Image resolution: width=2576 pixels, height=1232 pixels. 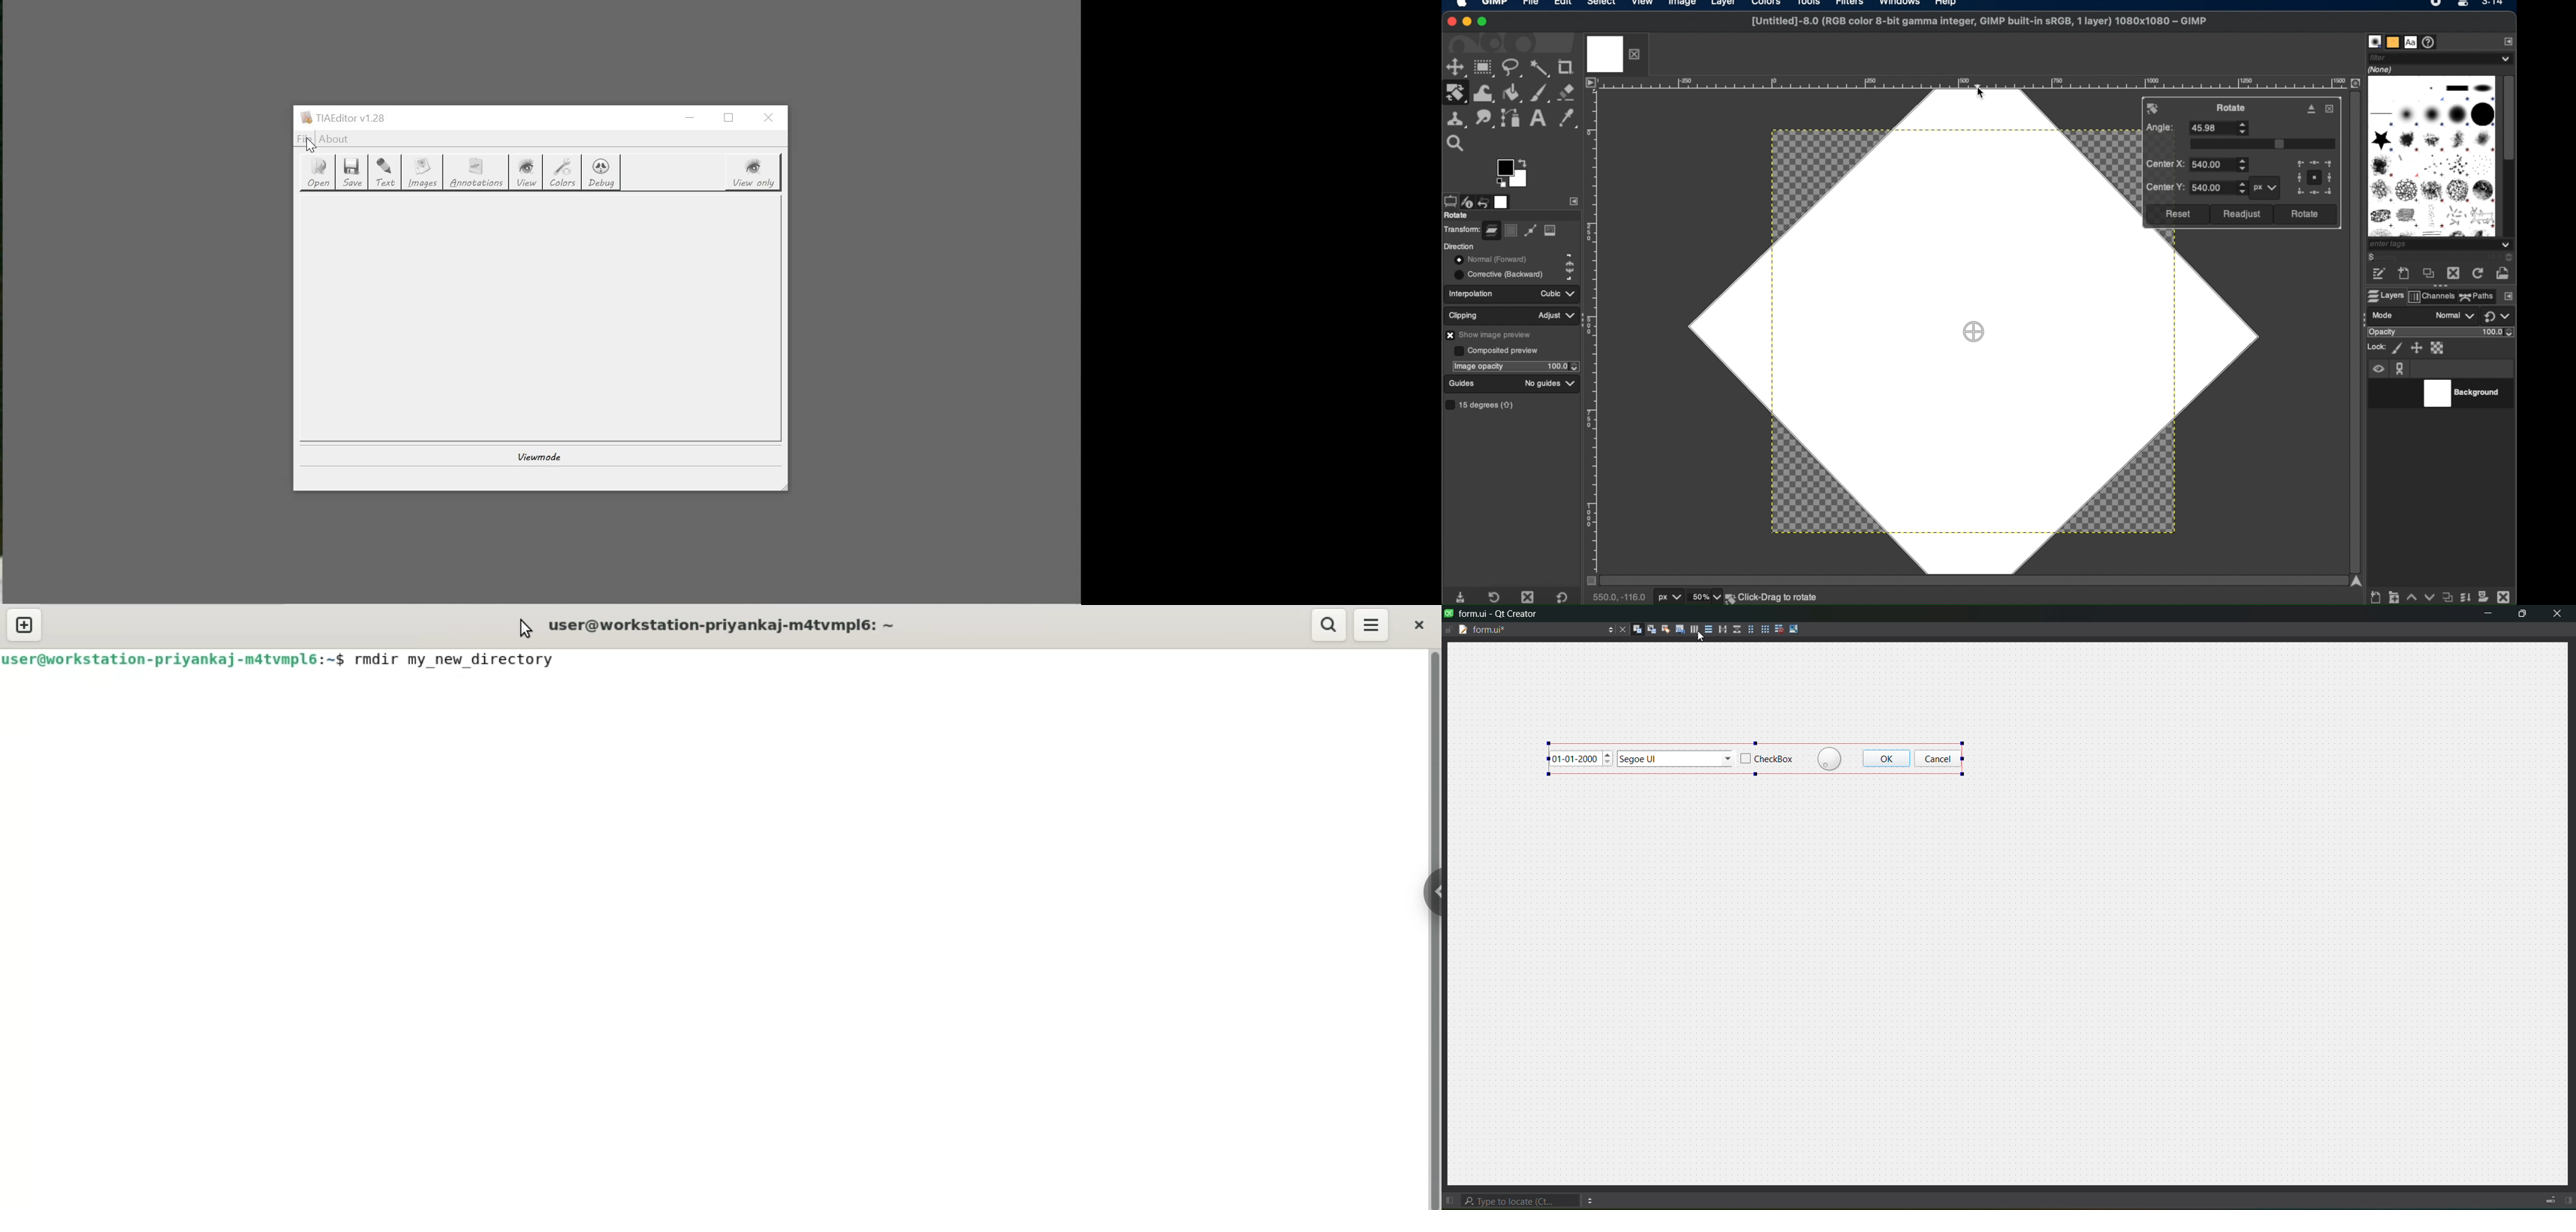 What do you see at coordinates (1504, 167) in the screenshot?
I see `active foreground color` at bounding box center [1504, 167].